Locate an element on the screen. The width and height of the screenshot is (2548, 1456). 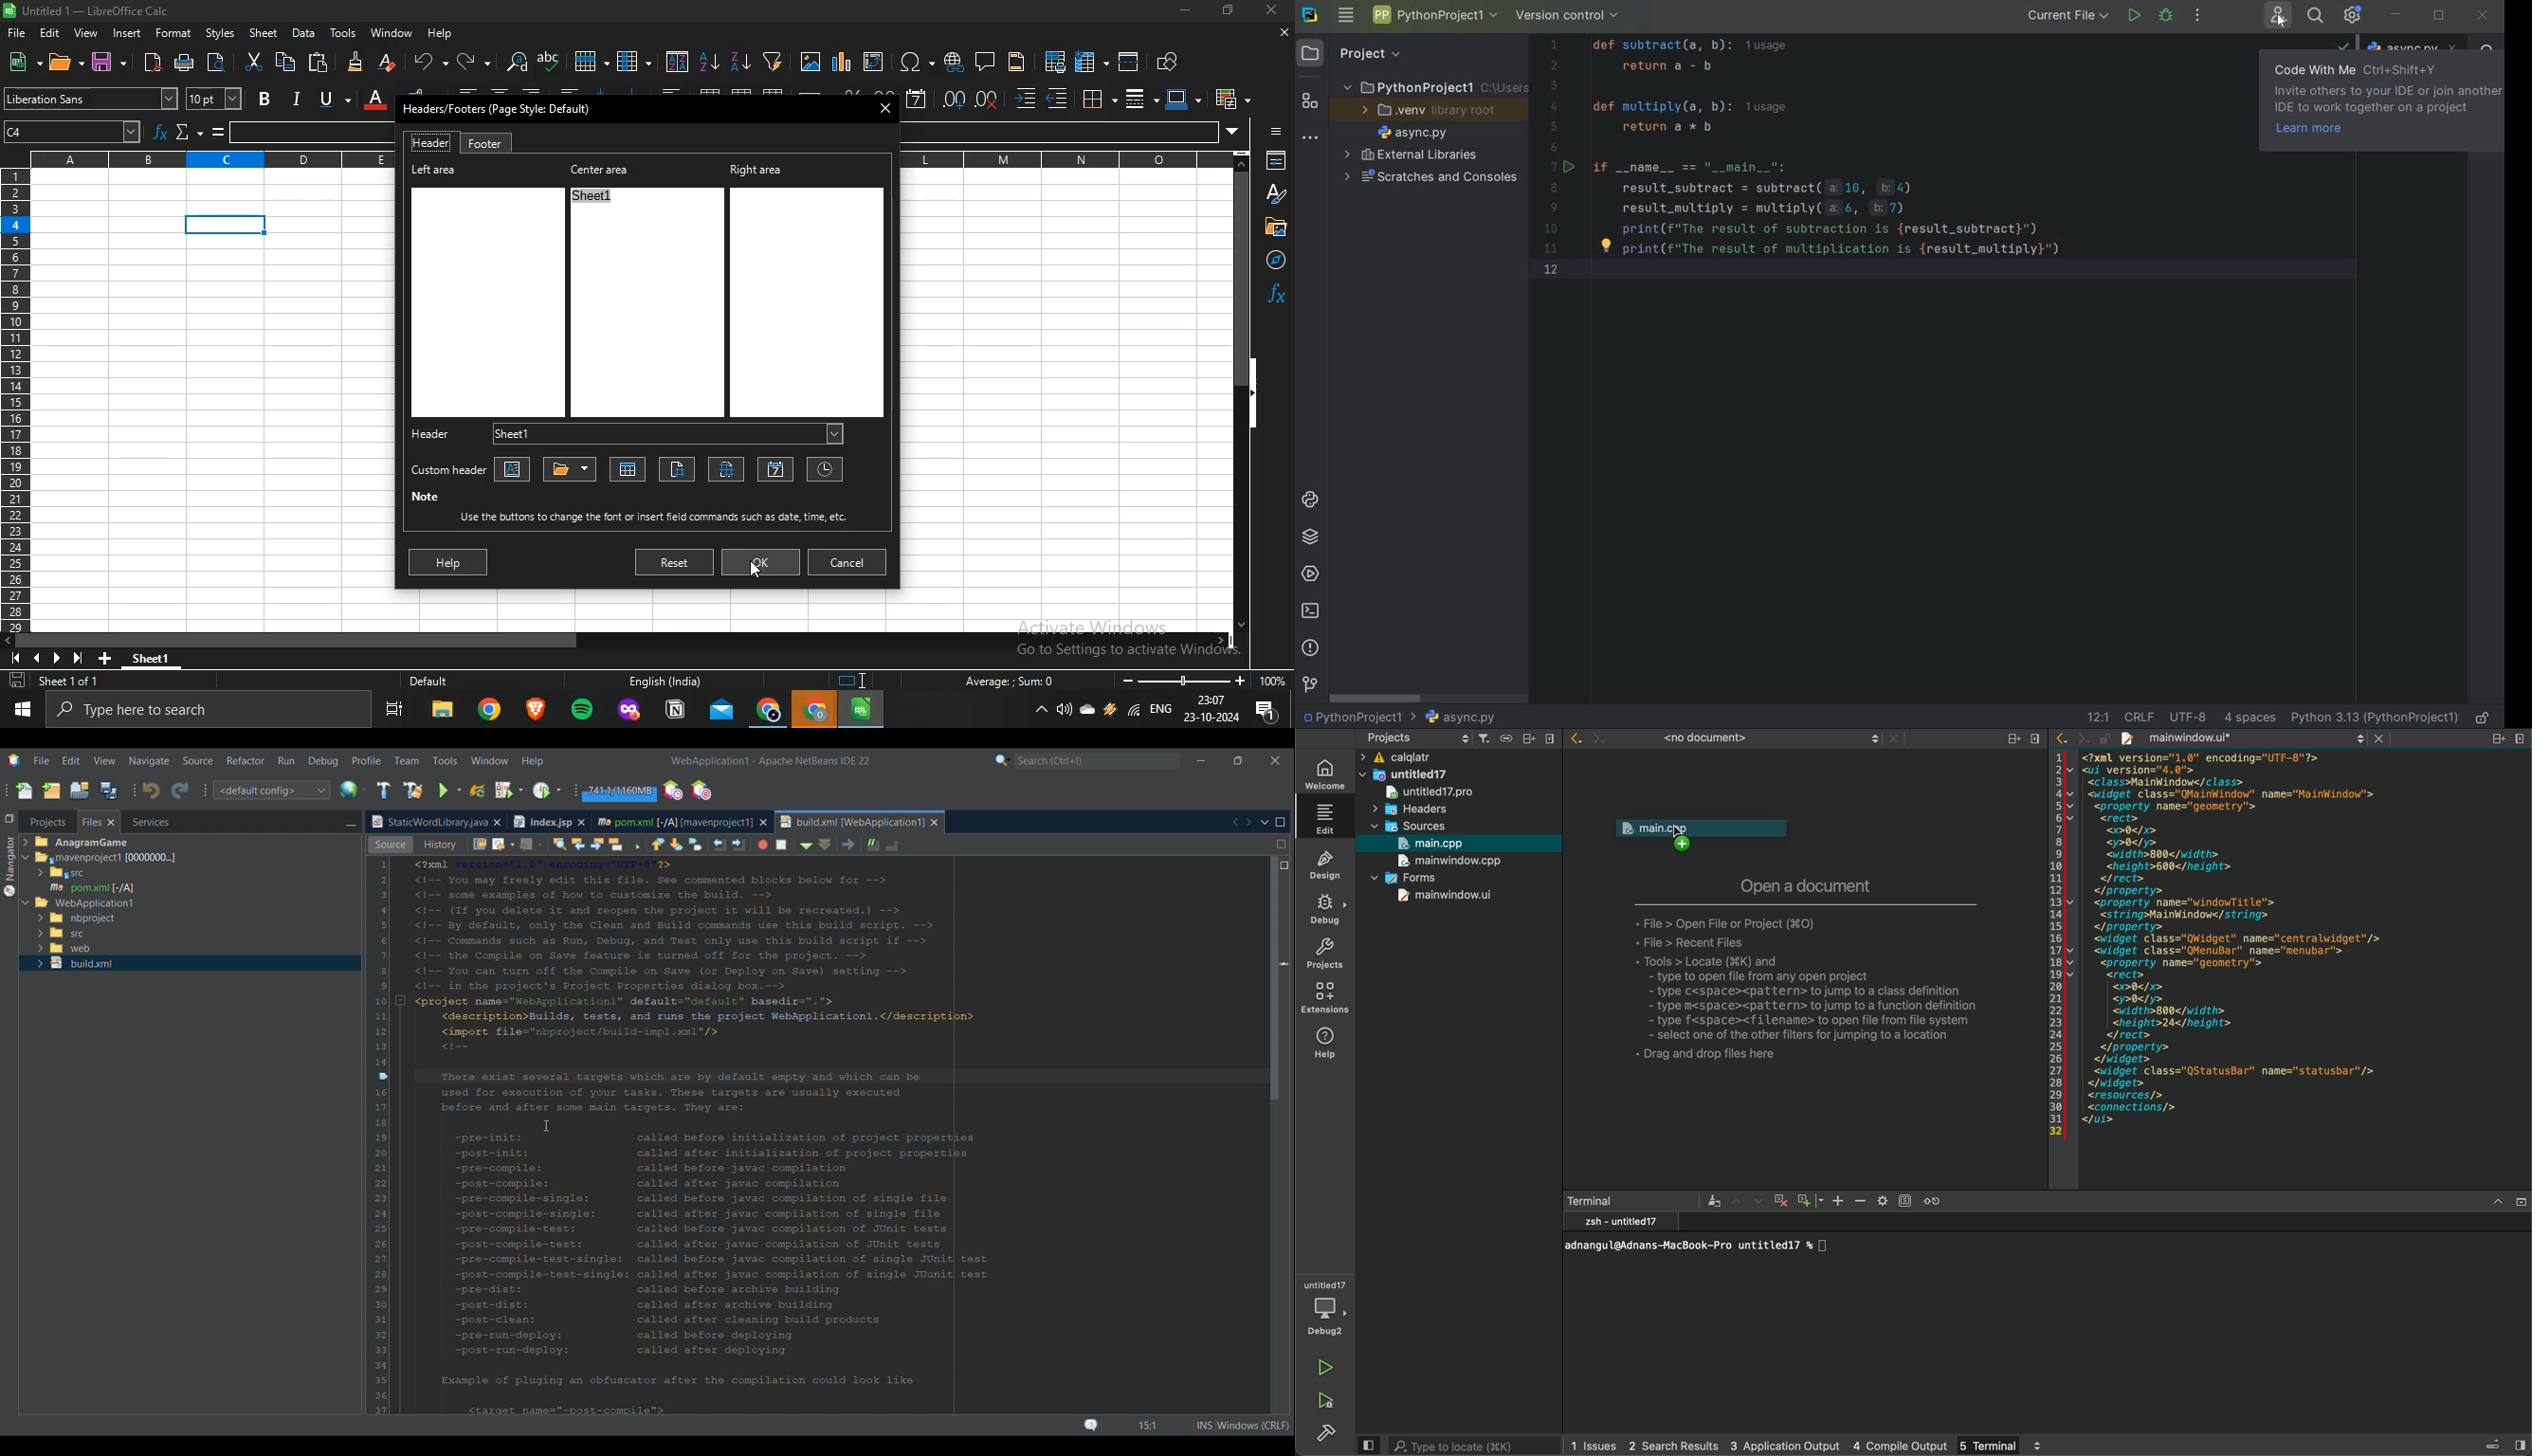
Show opened documents list is located at coordinates (1265, 823).